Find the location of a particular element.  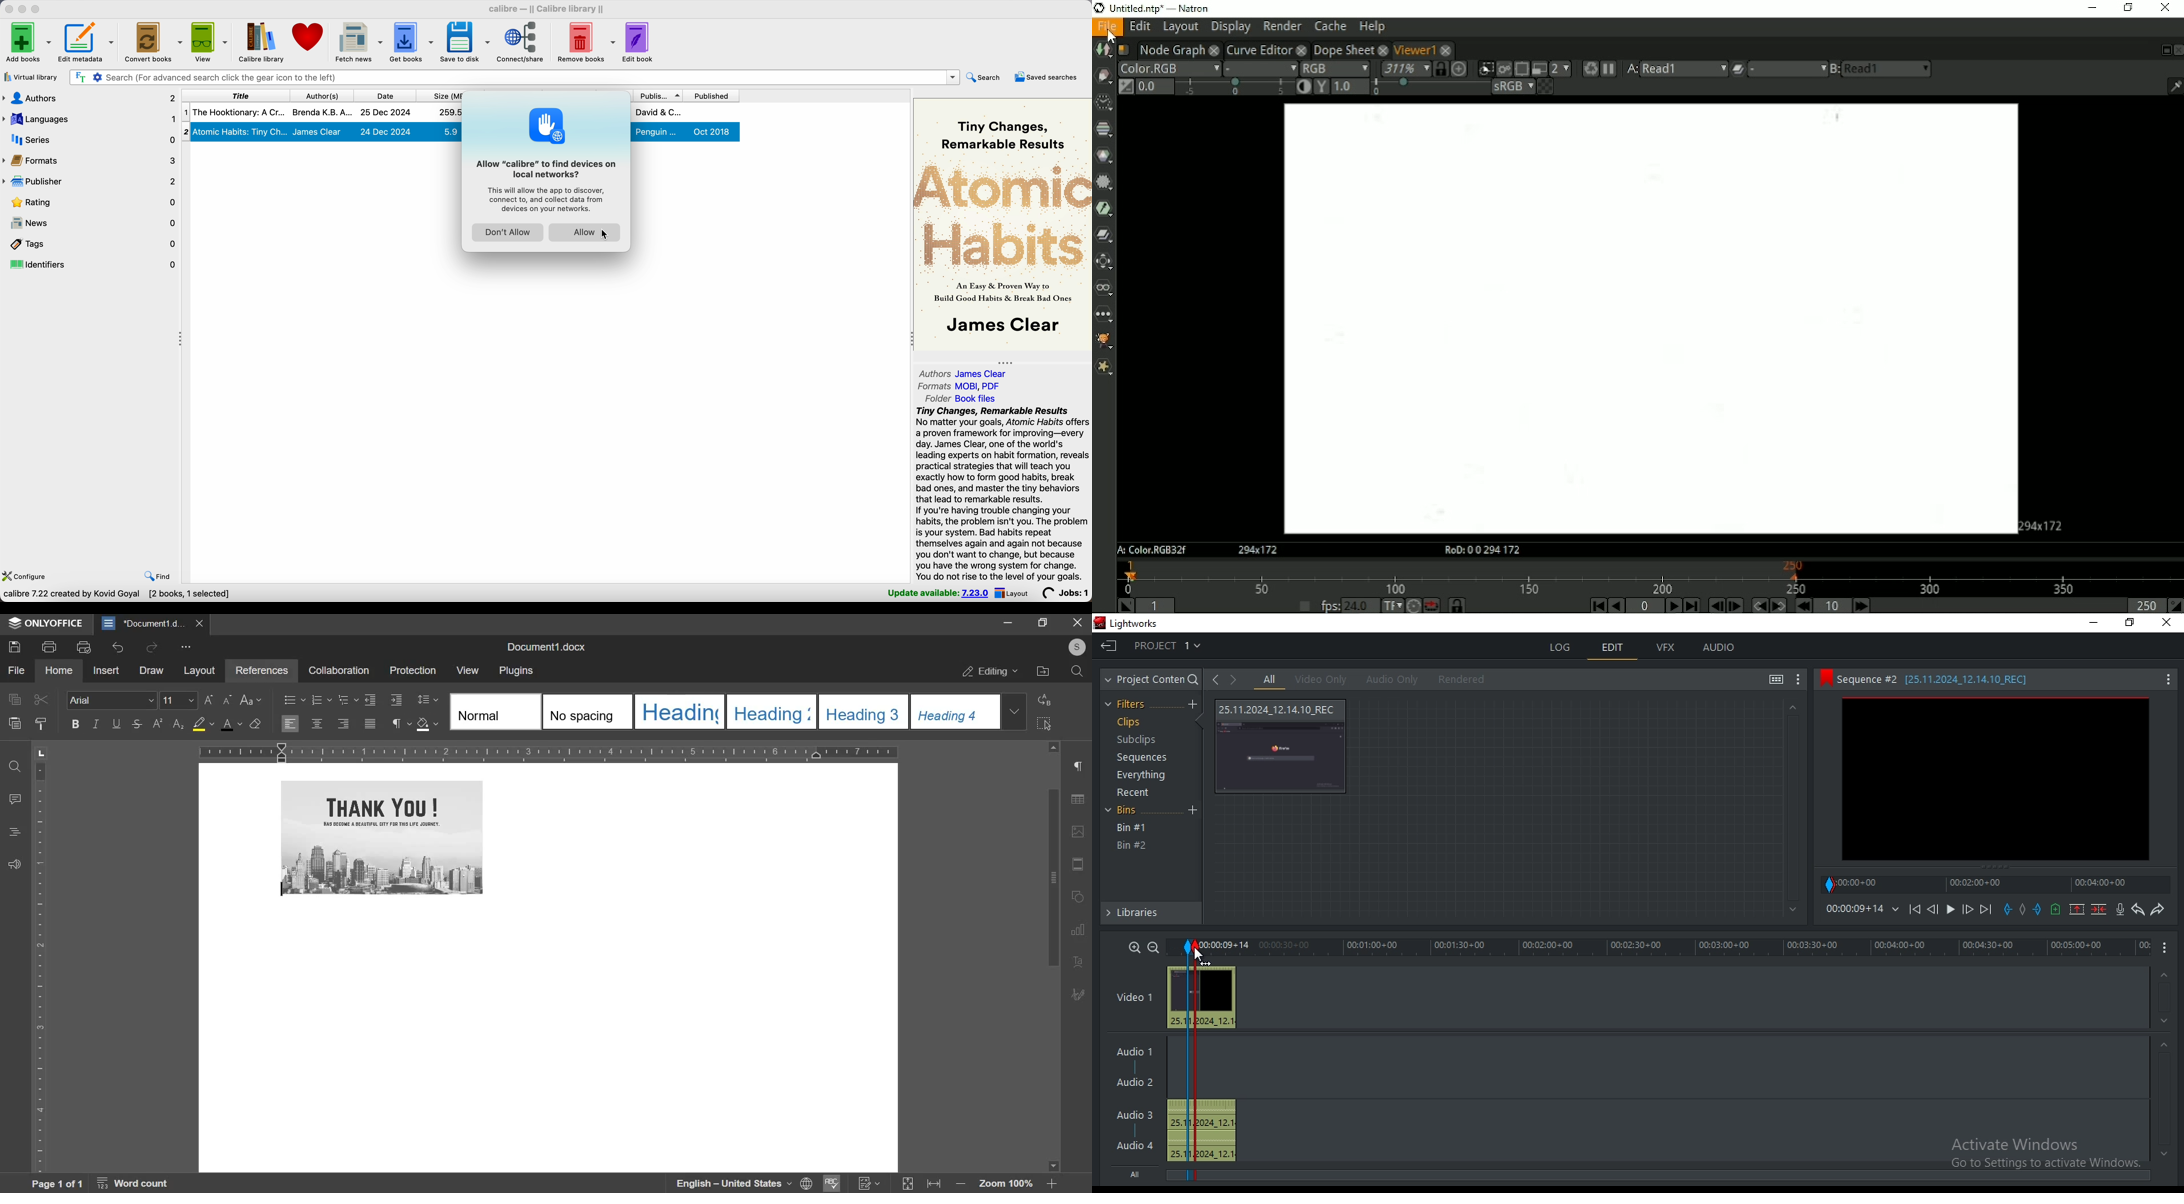

fit is located at coordinates (937, 1185).